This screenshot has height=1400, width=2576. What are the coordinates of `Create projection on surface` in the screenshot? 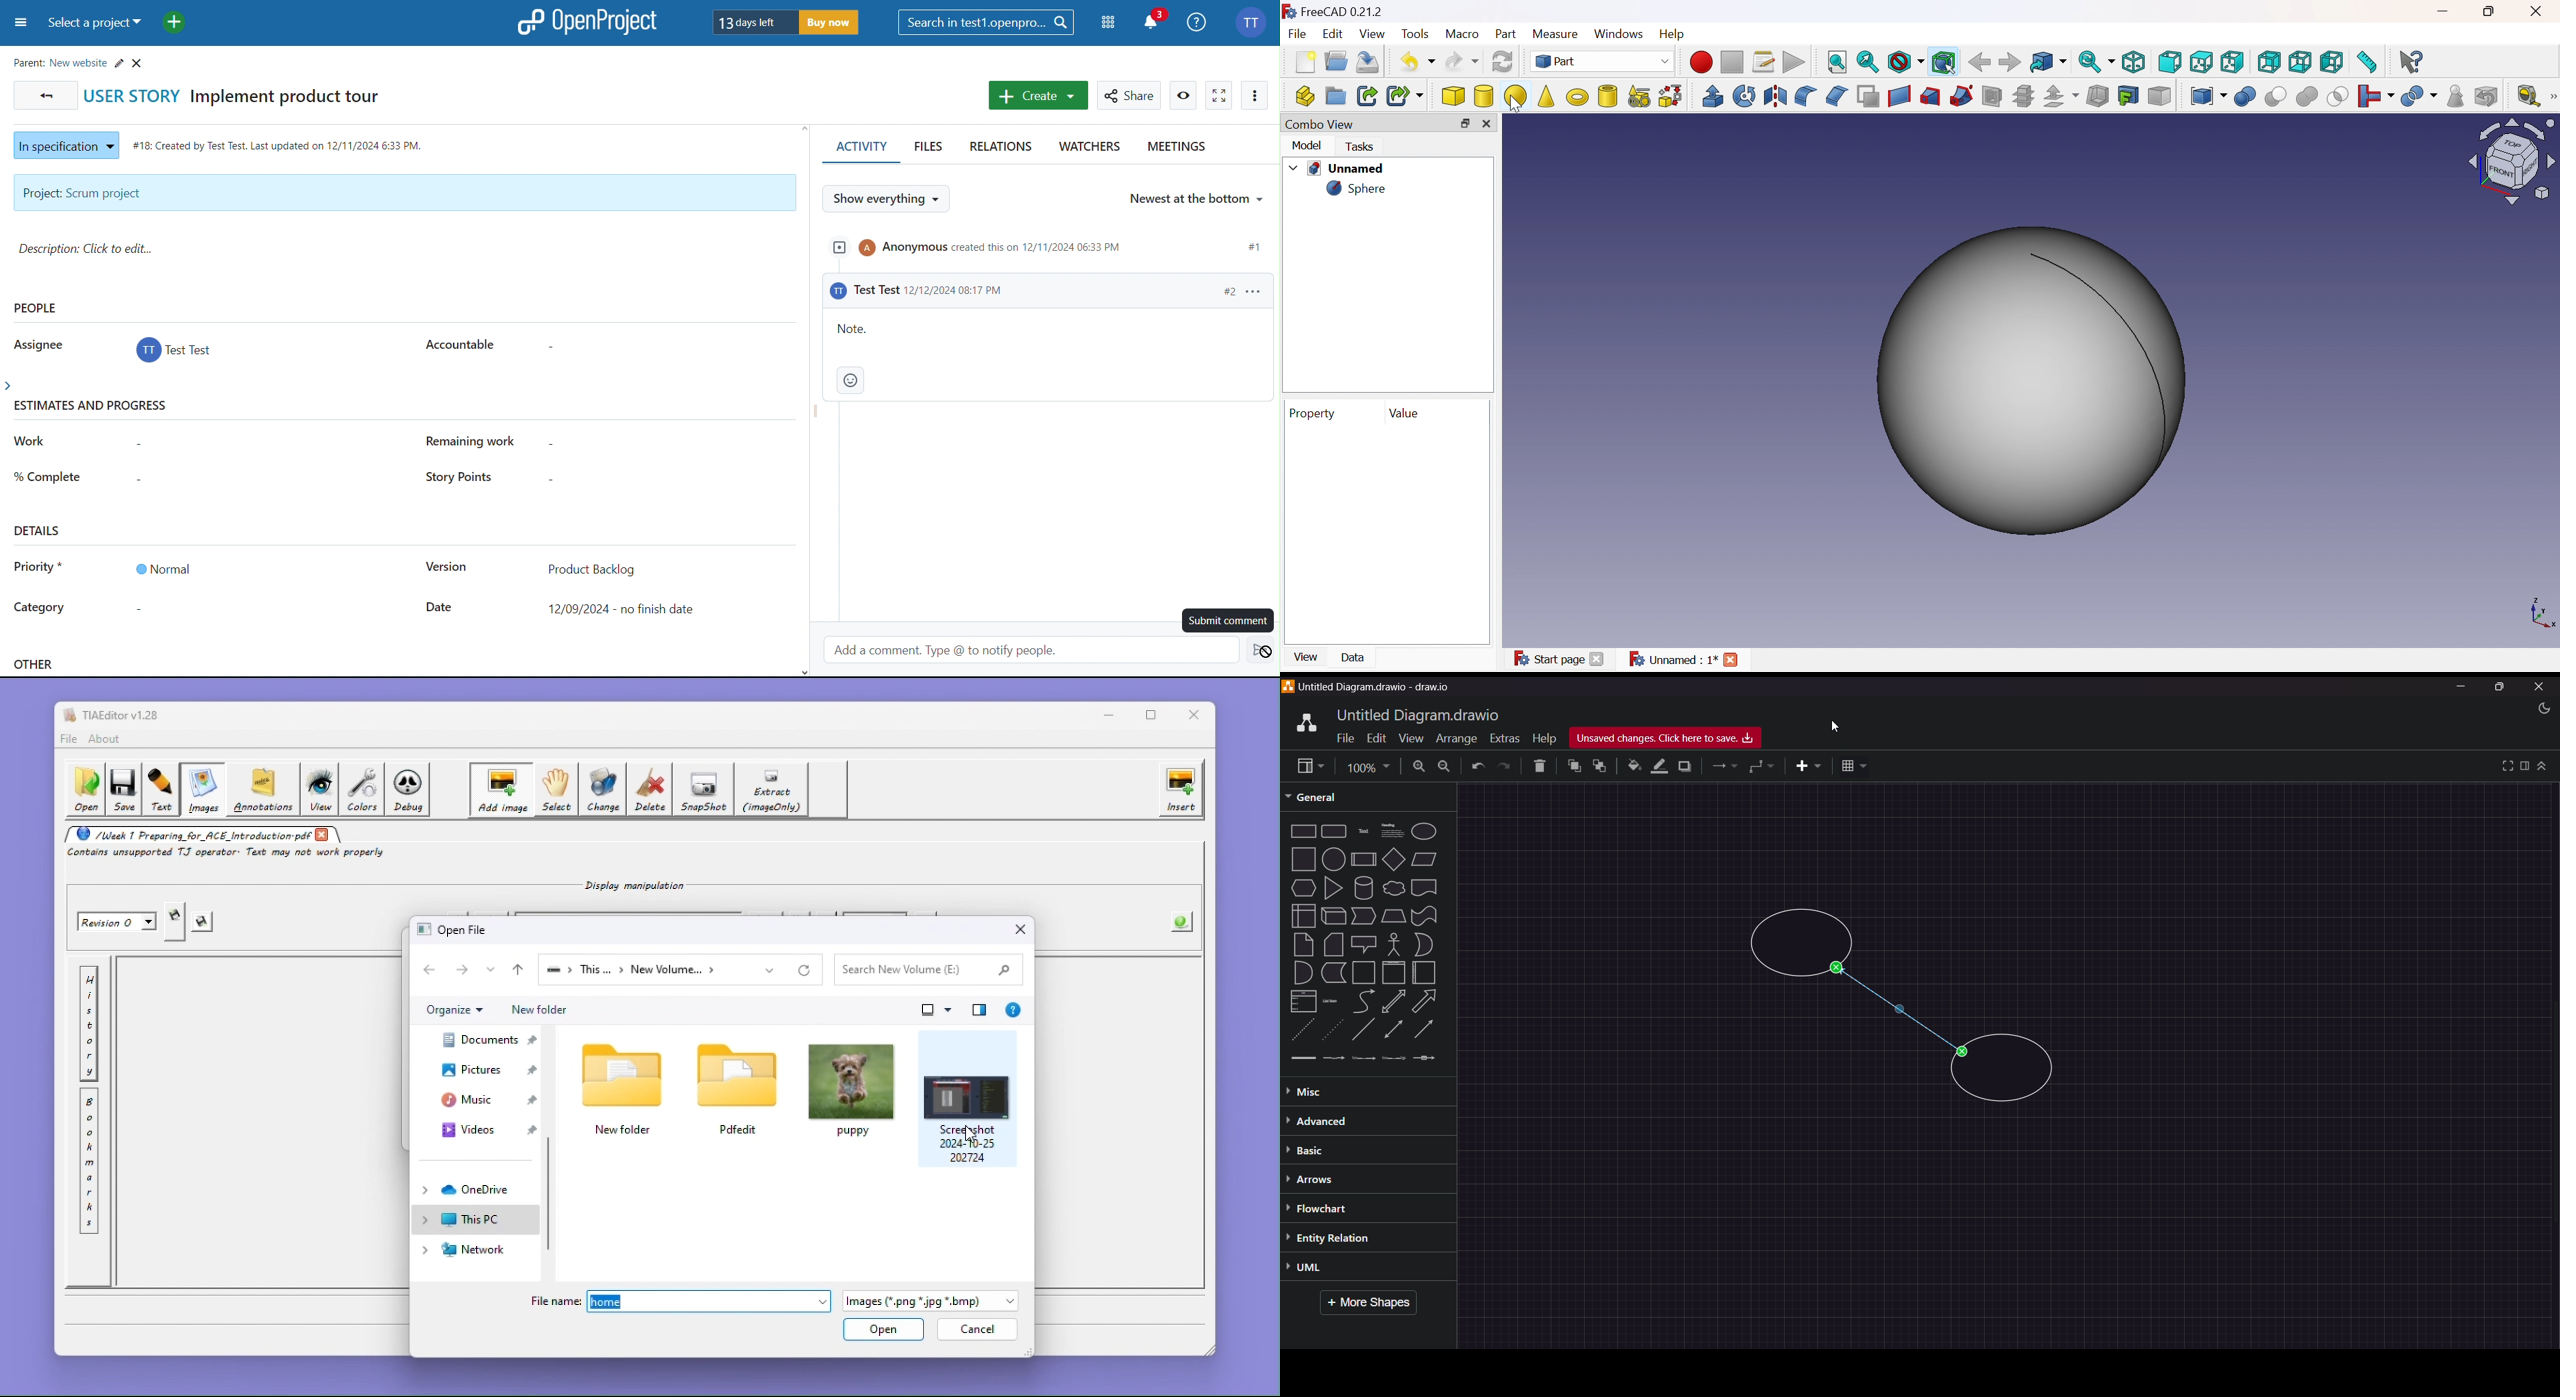 It's located at (2128, 96).